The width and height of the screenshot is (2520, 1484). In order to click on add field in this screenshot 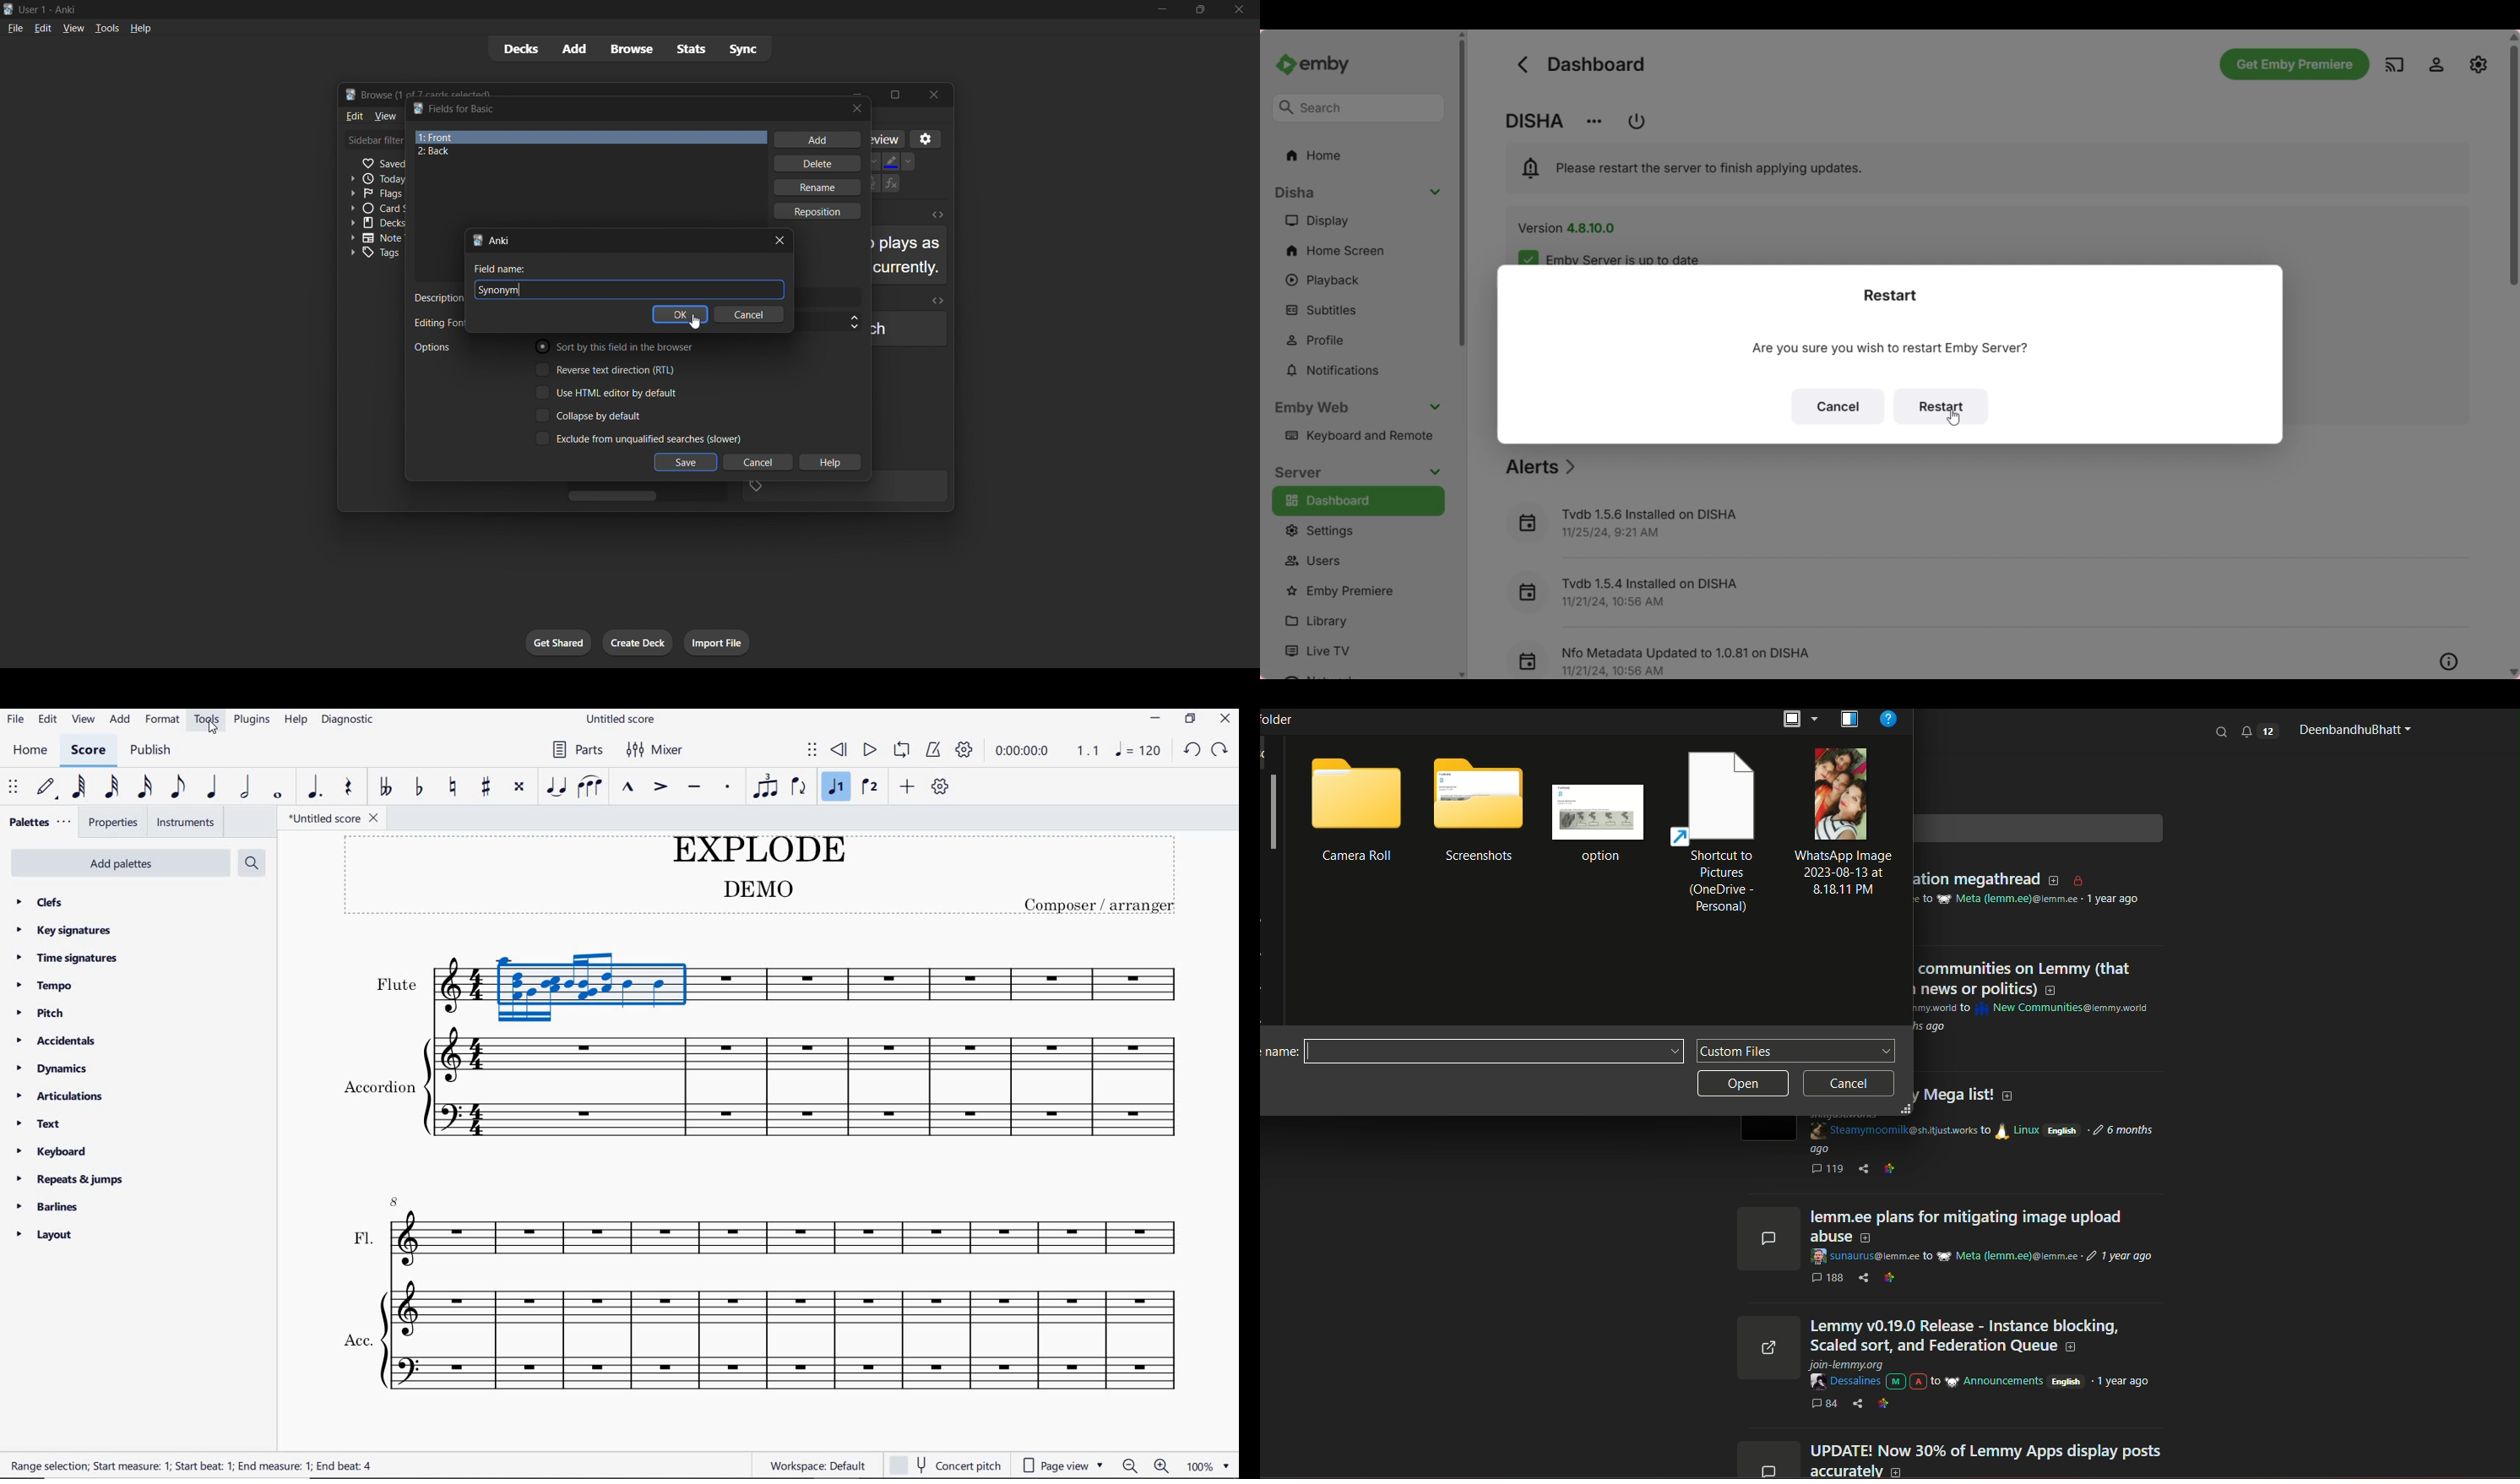, I will do `click(815, 138)`.